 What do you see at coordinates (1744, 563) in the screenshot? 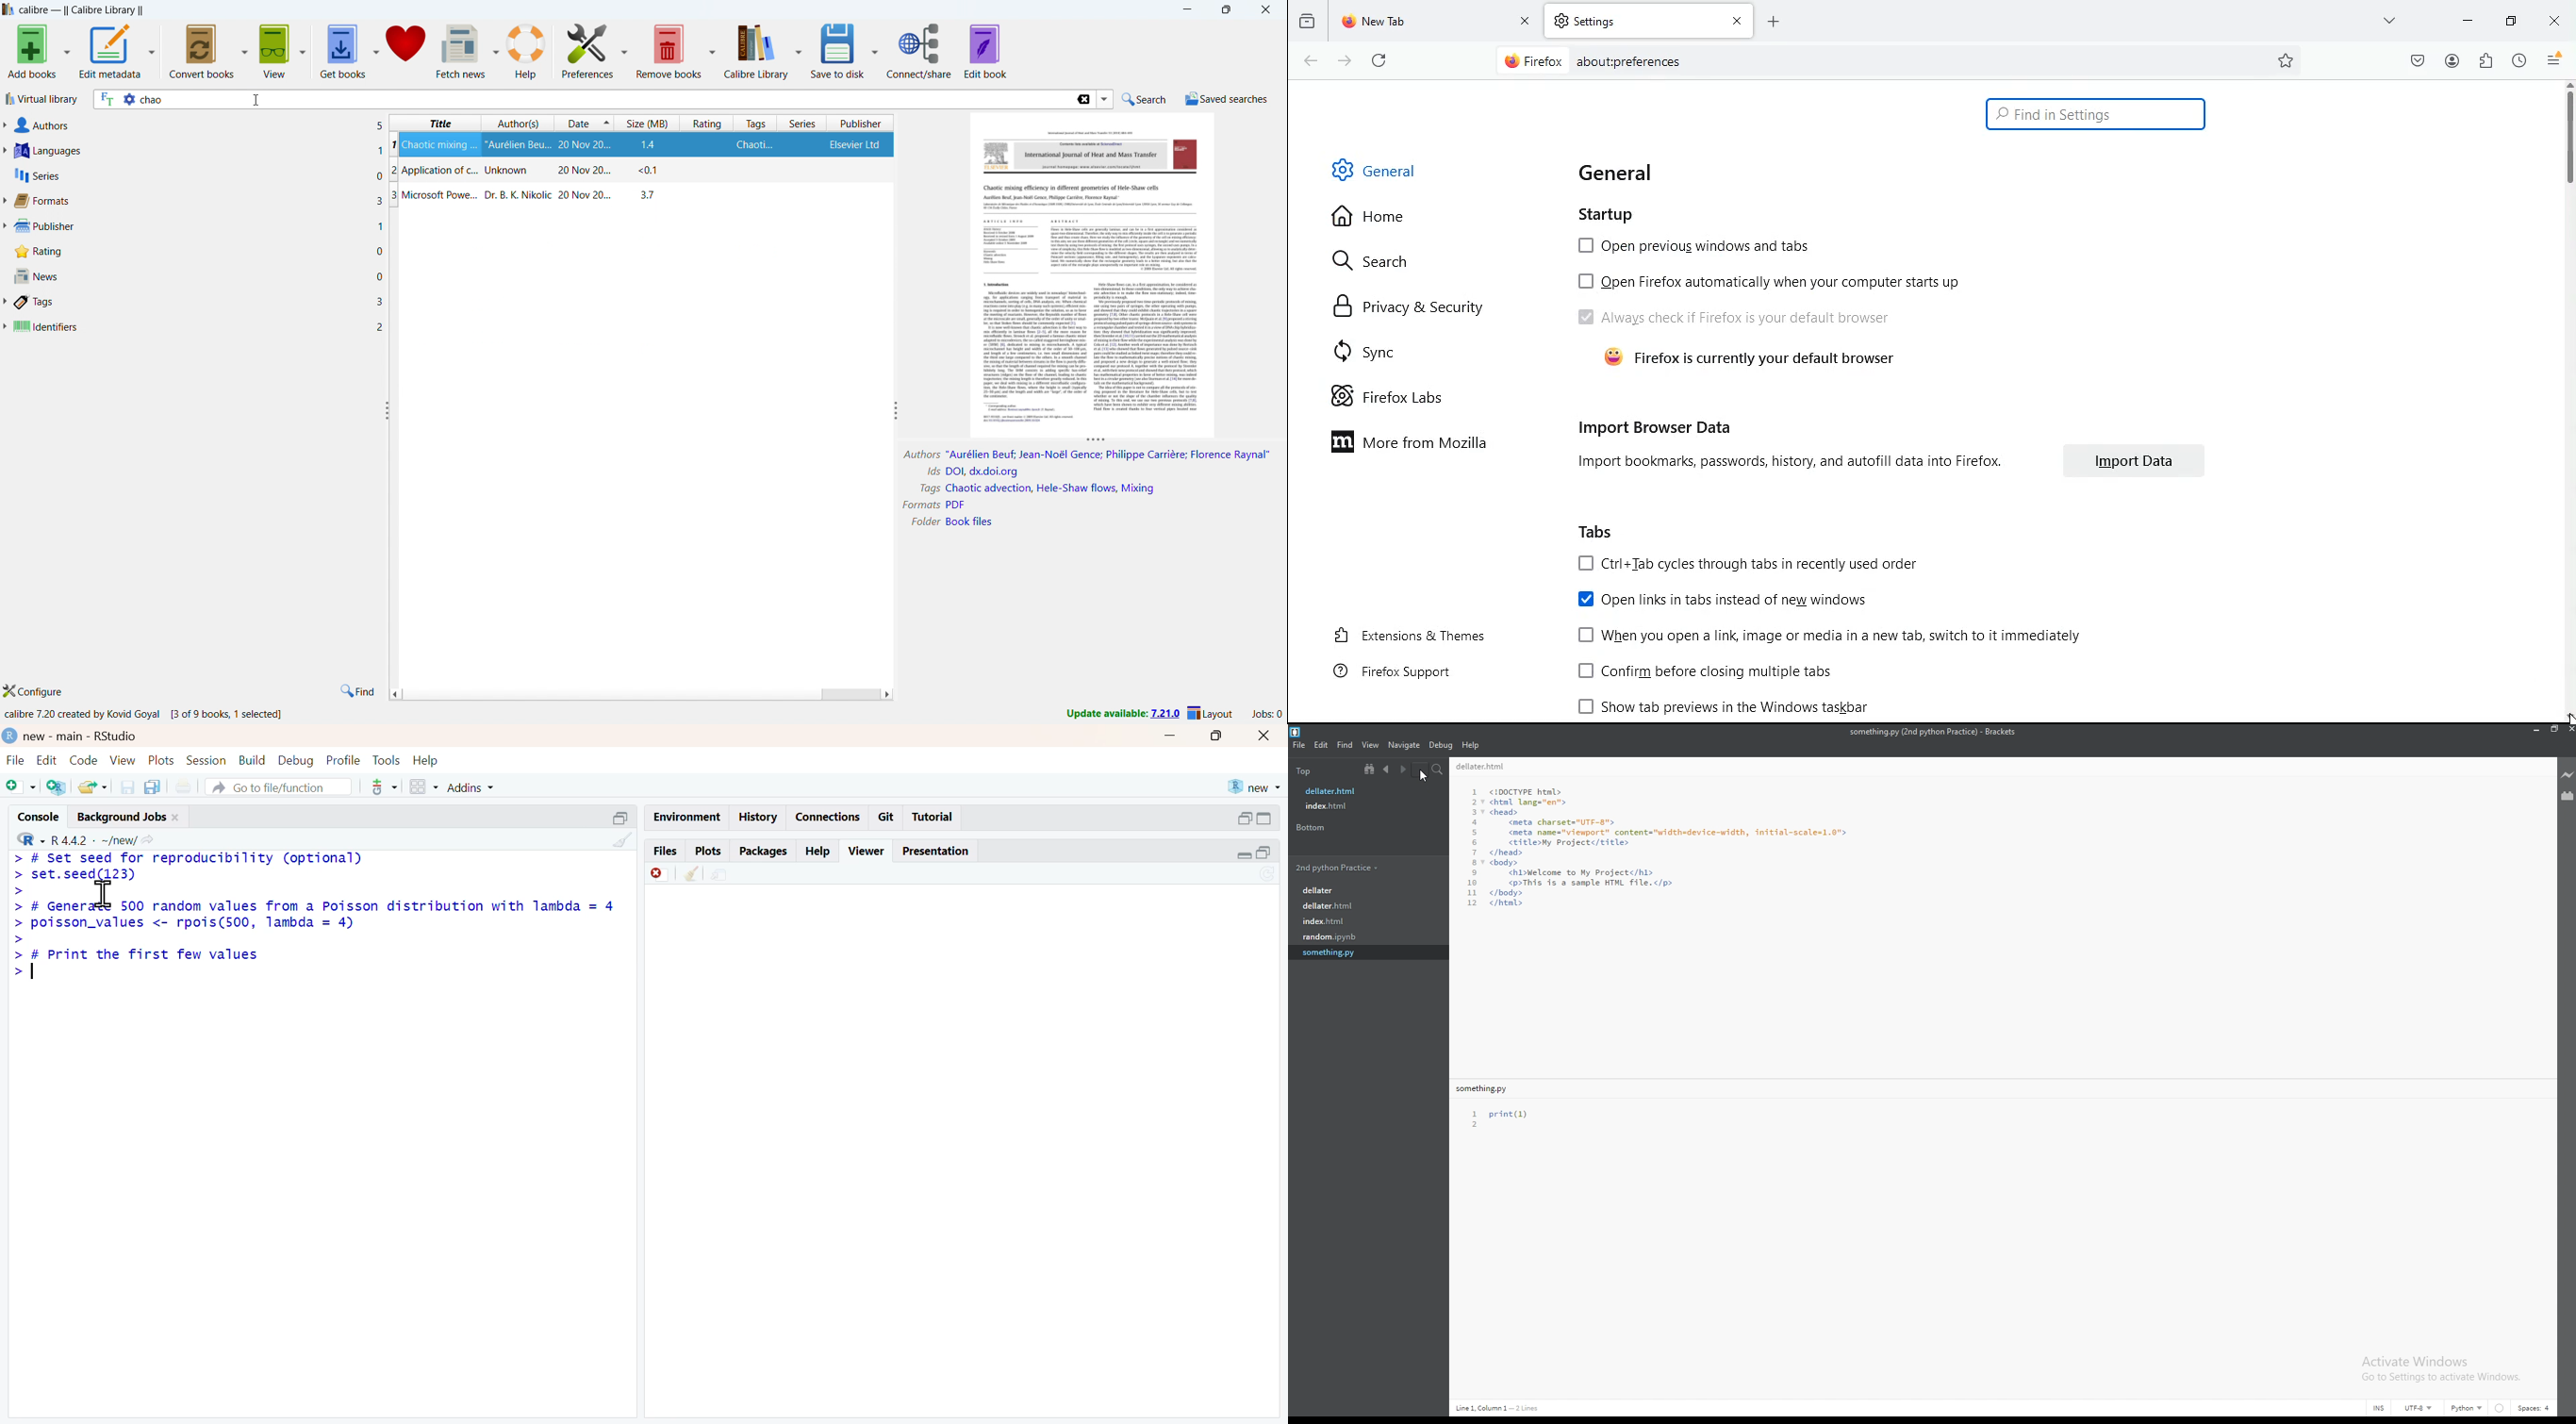
I see `[J Ctrl+Tab cycles through tabs in recently used order` at bounding box center [1744, 563].